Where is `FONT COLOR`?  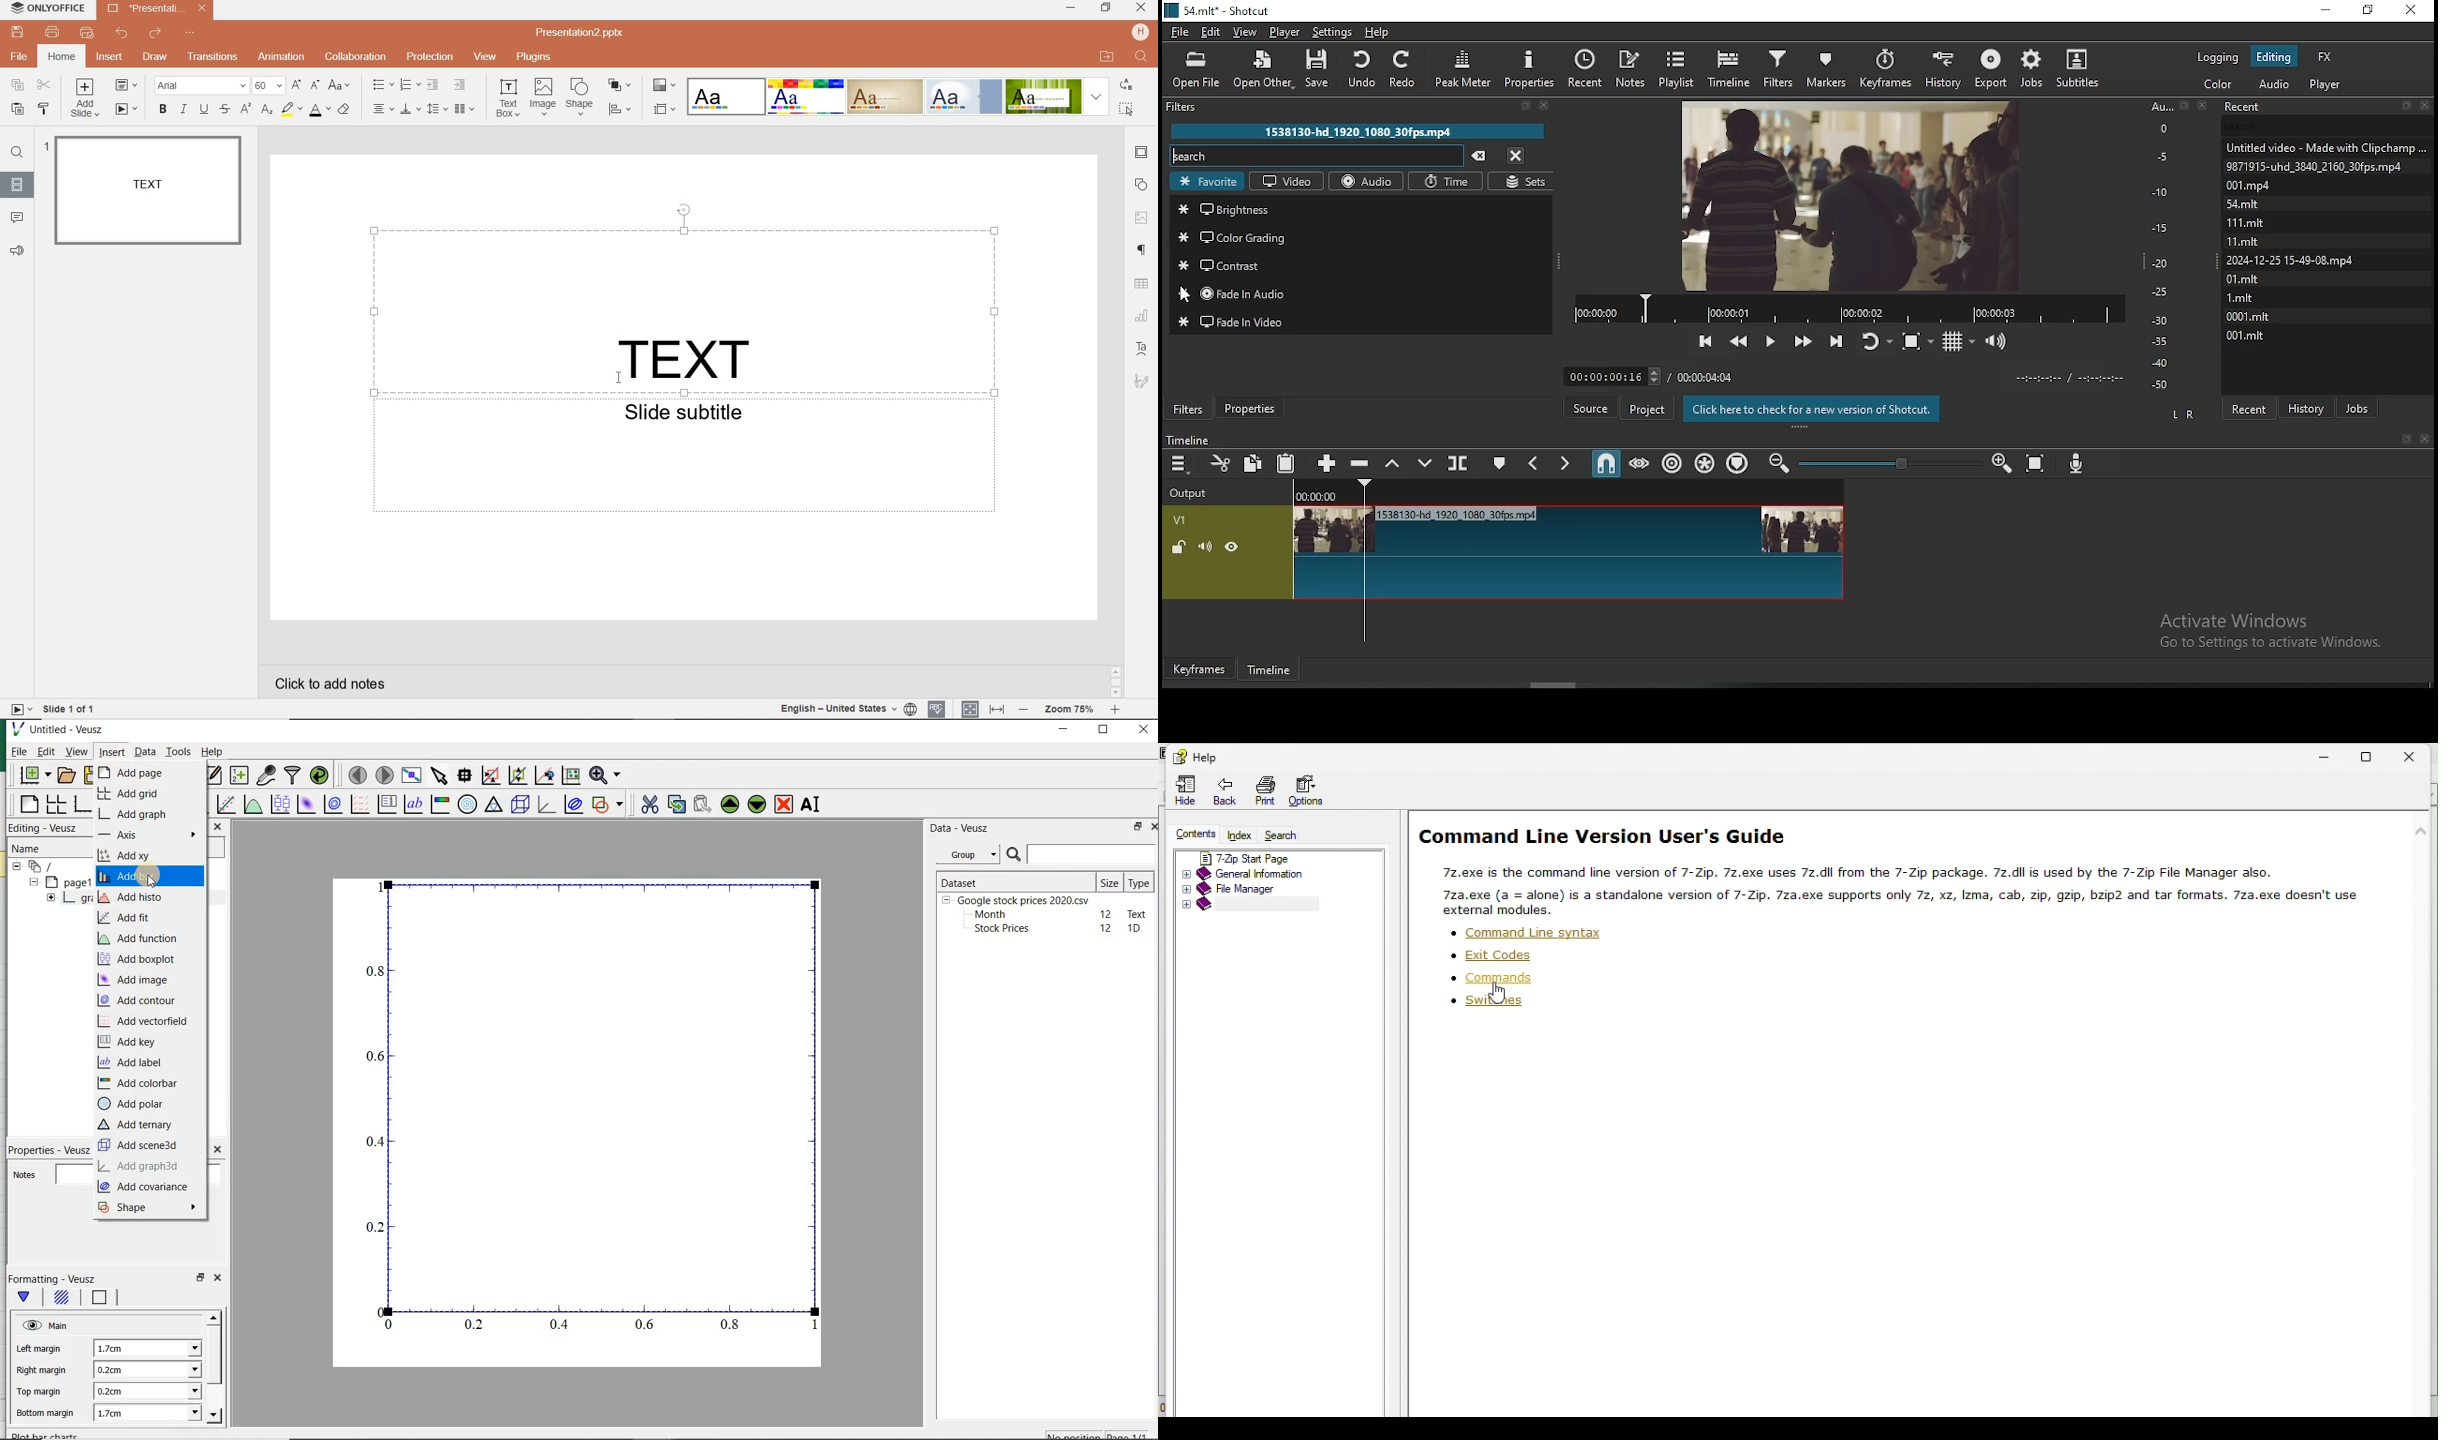 FONT COLOR is located at coordinates (319, 110).